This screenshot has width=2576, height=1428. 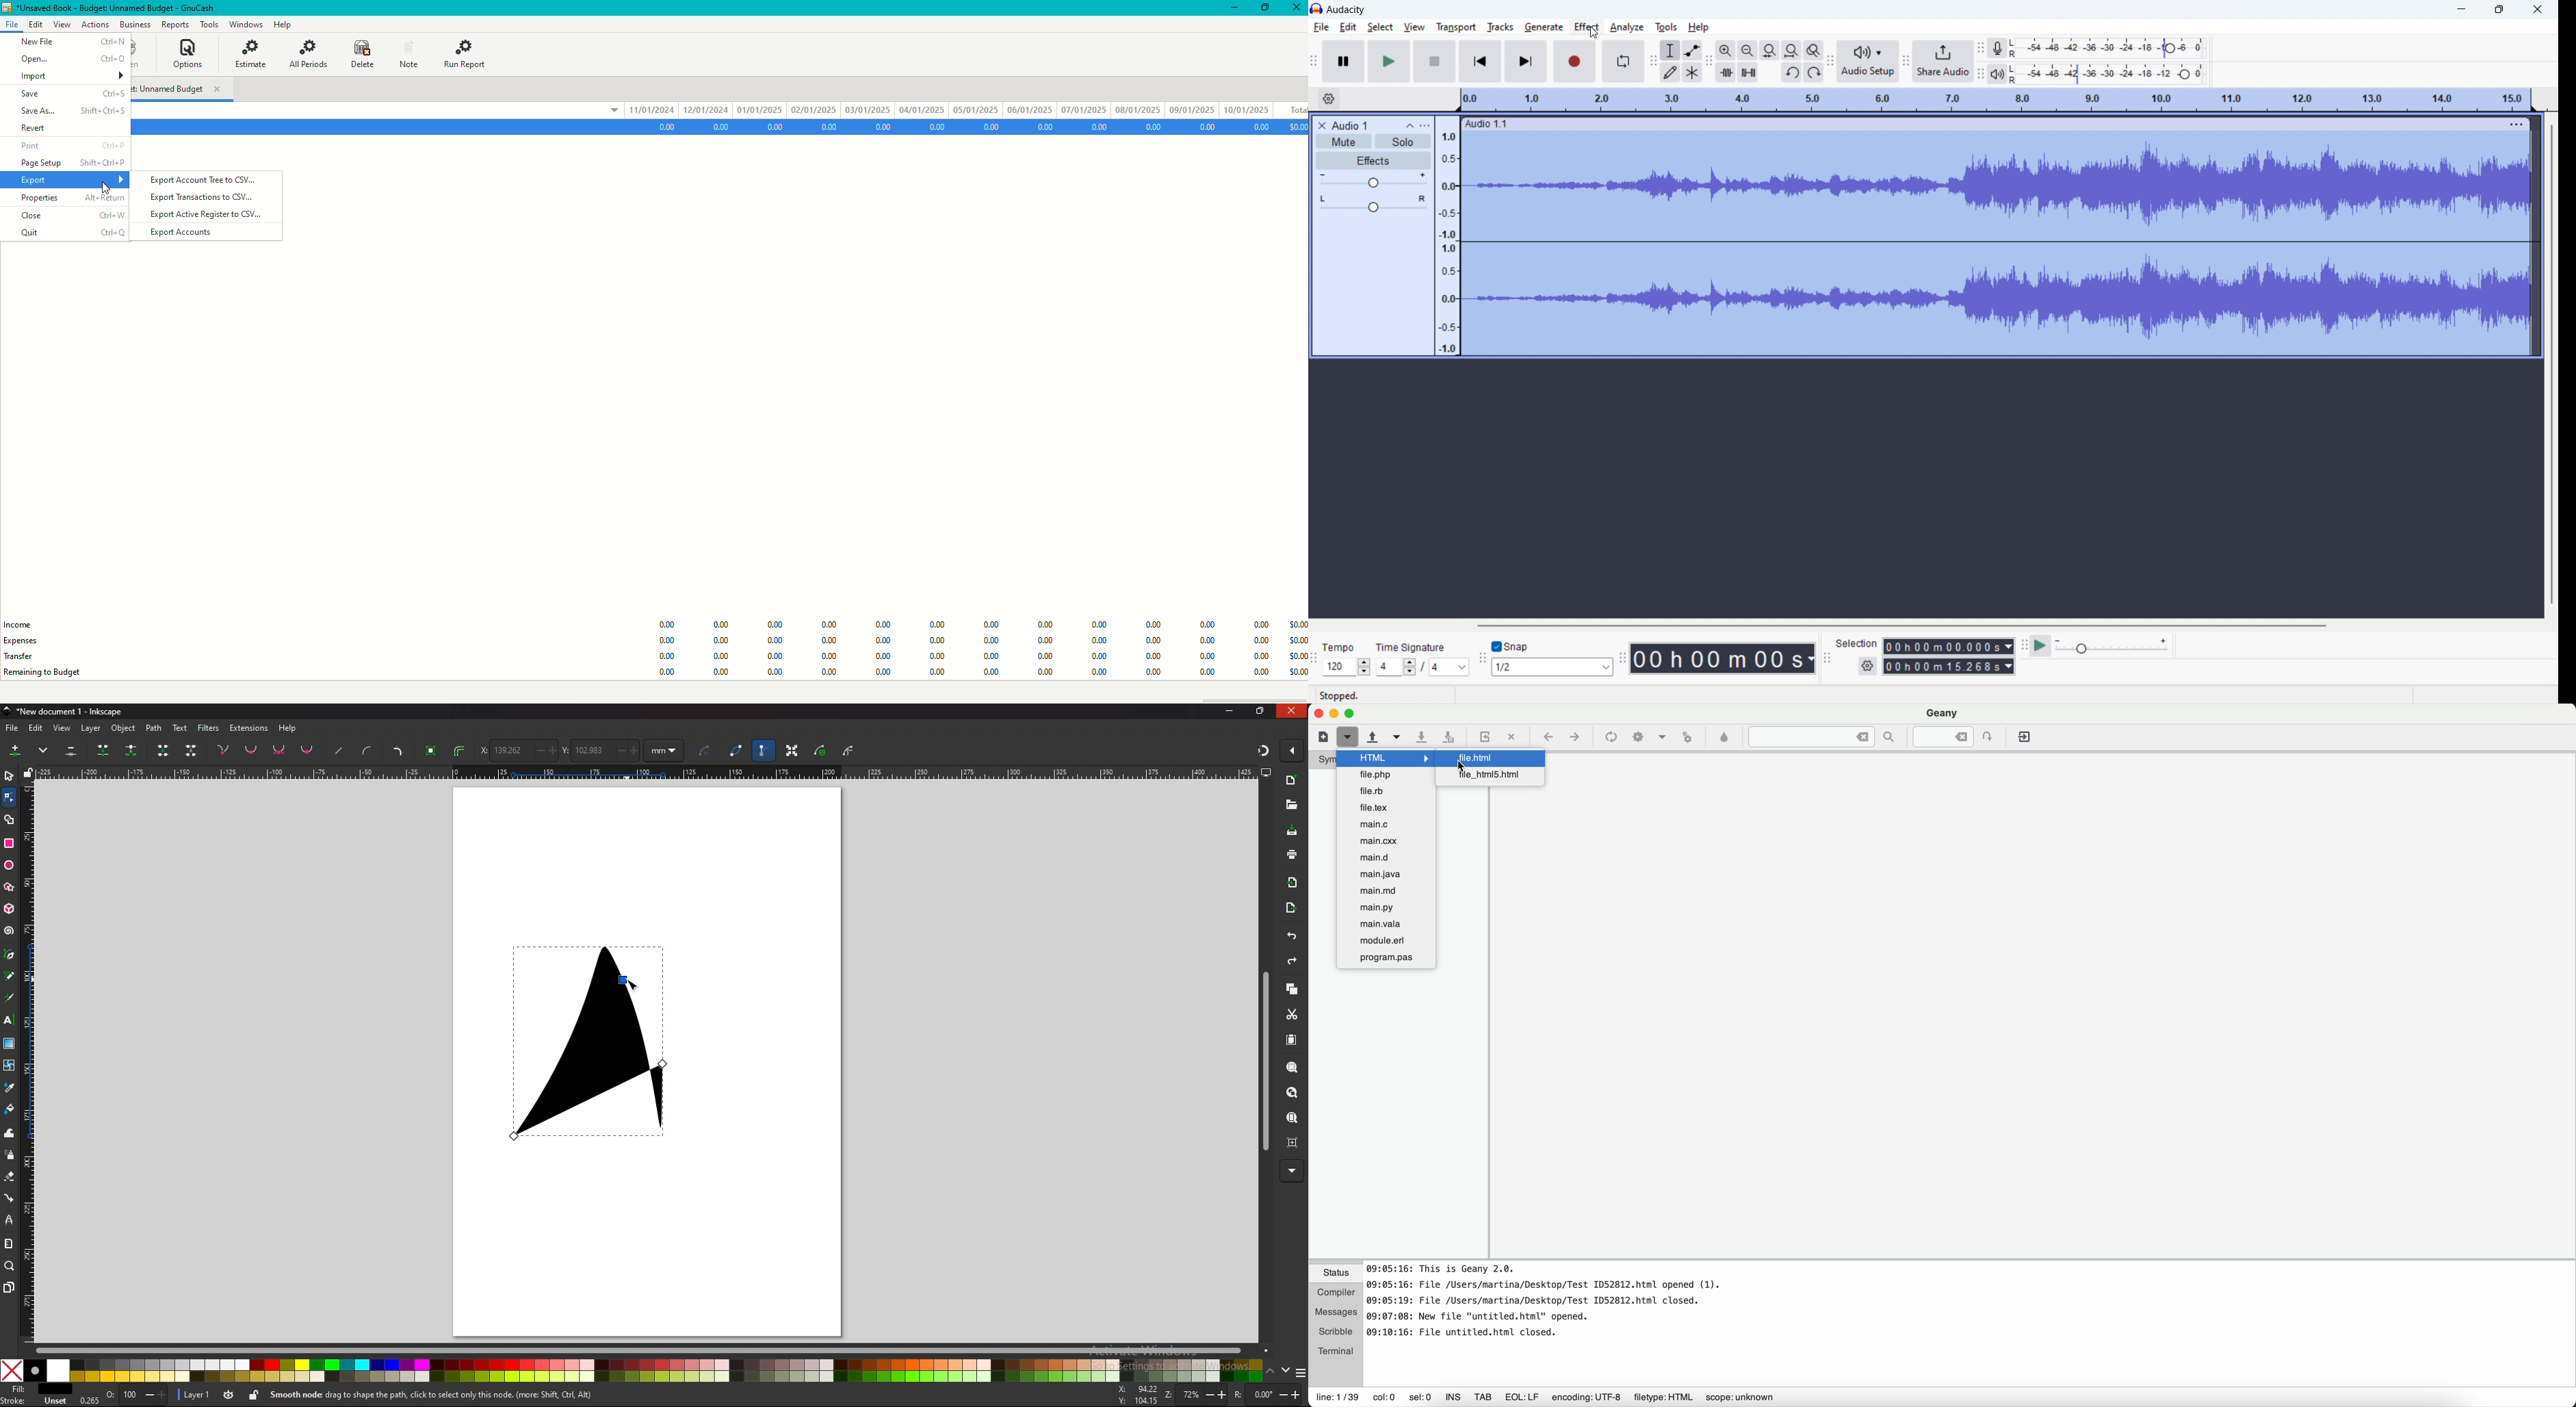 I want to click on file.rb, so click(x=1386, y=790).